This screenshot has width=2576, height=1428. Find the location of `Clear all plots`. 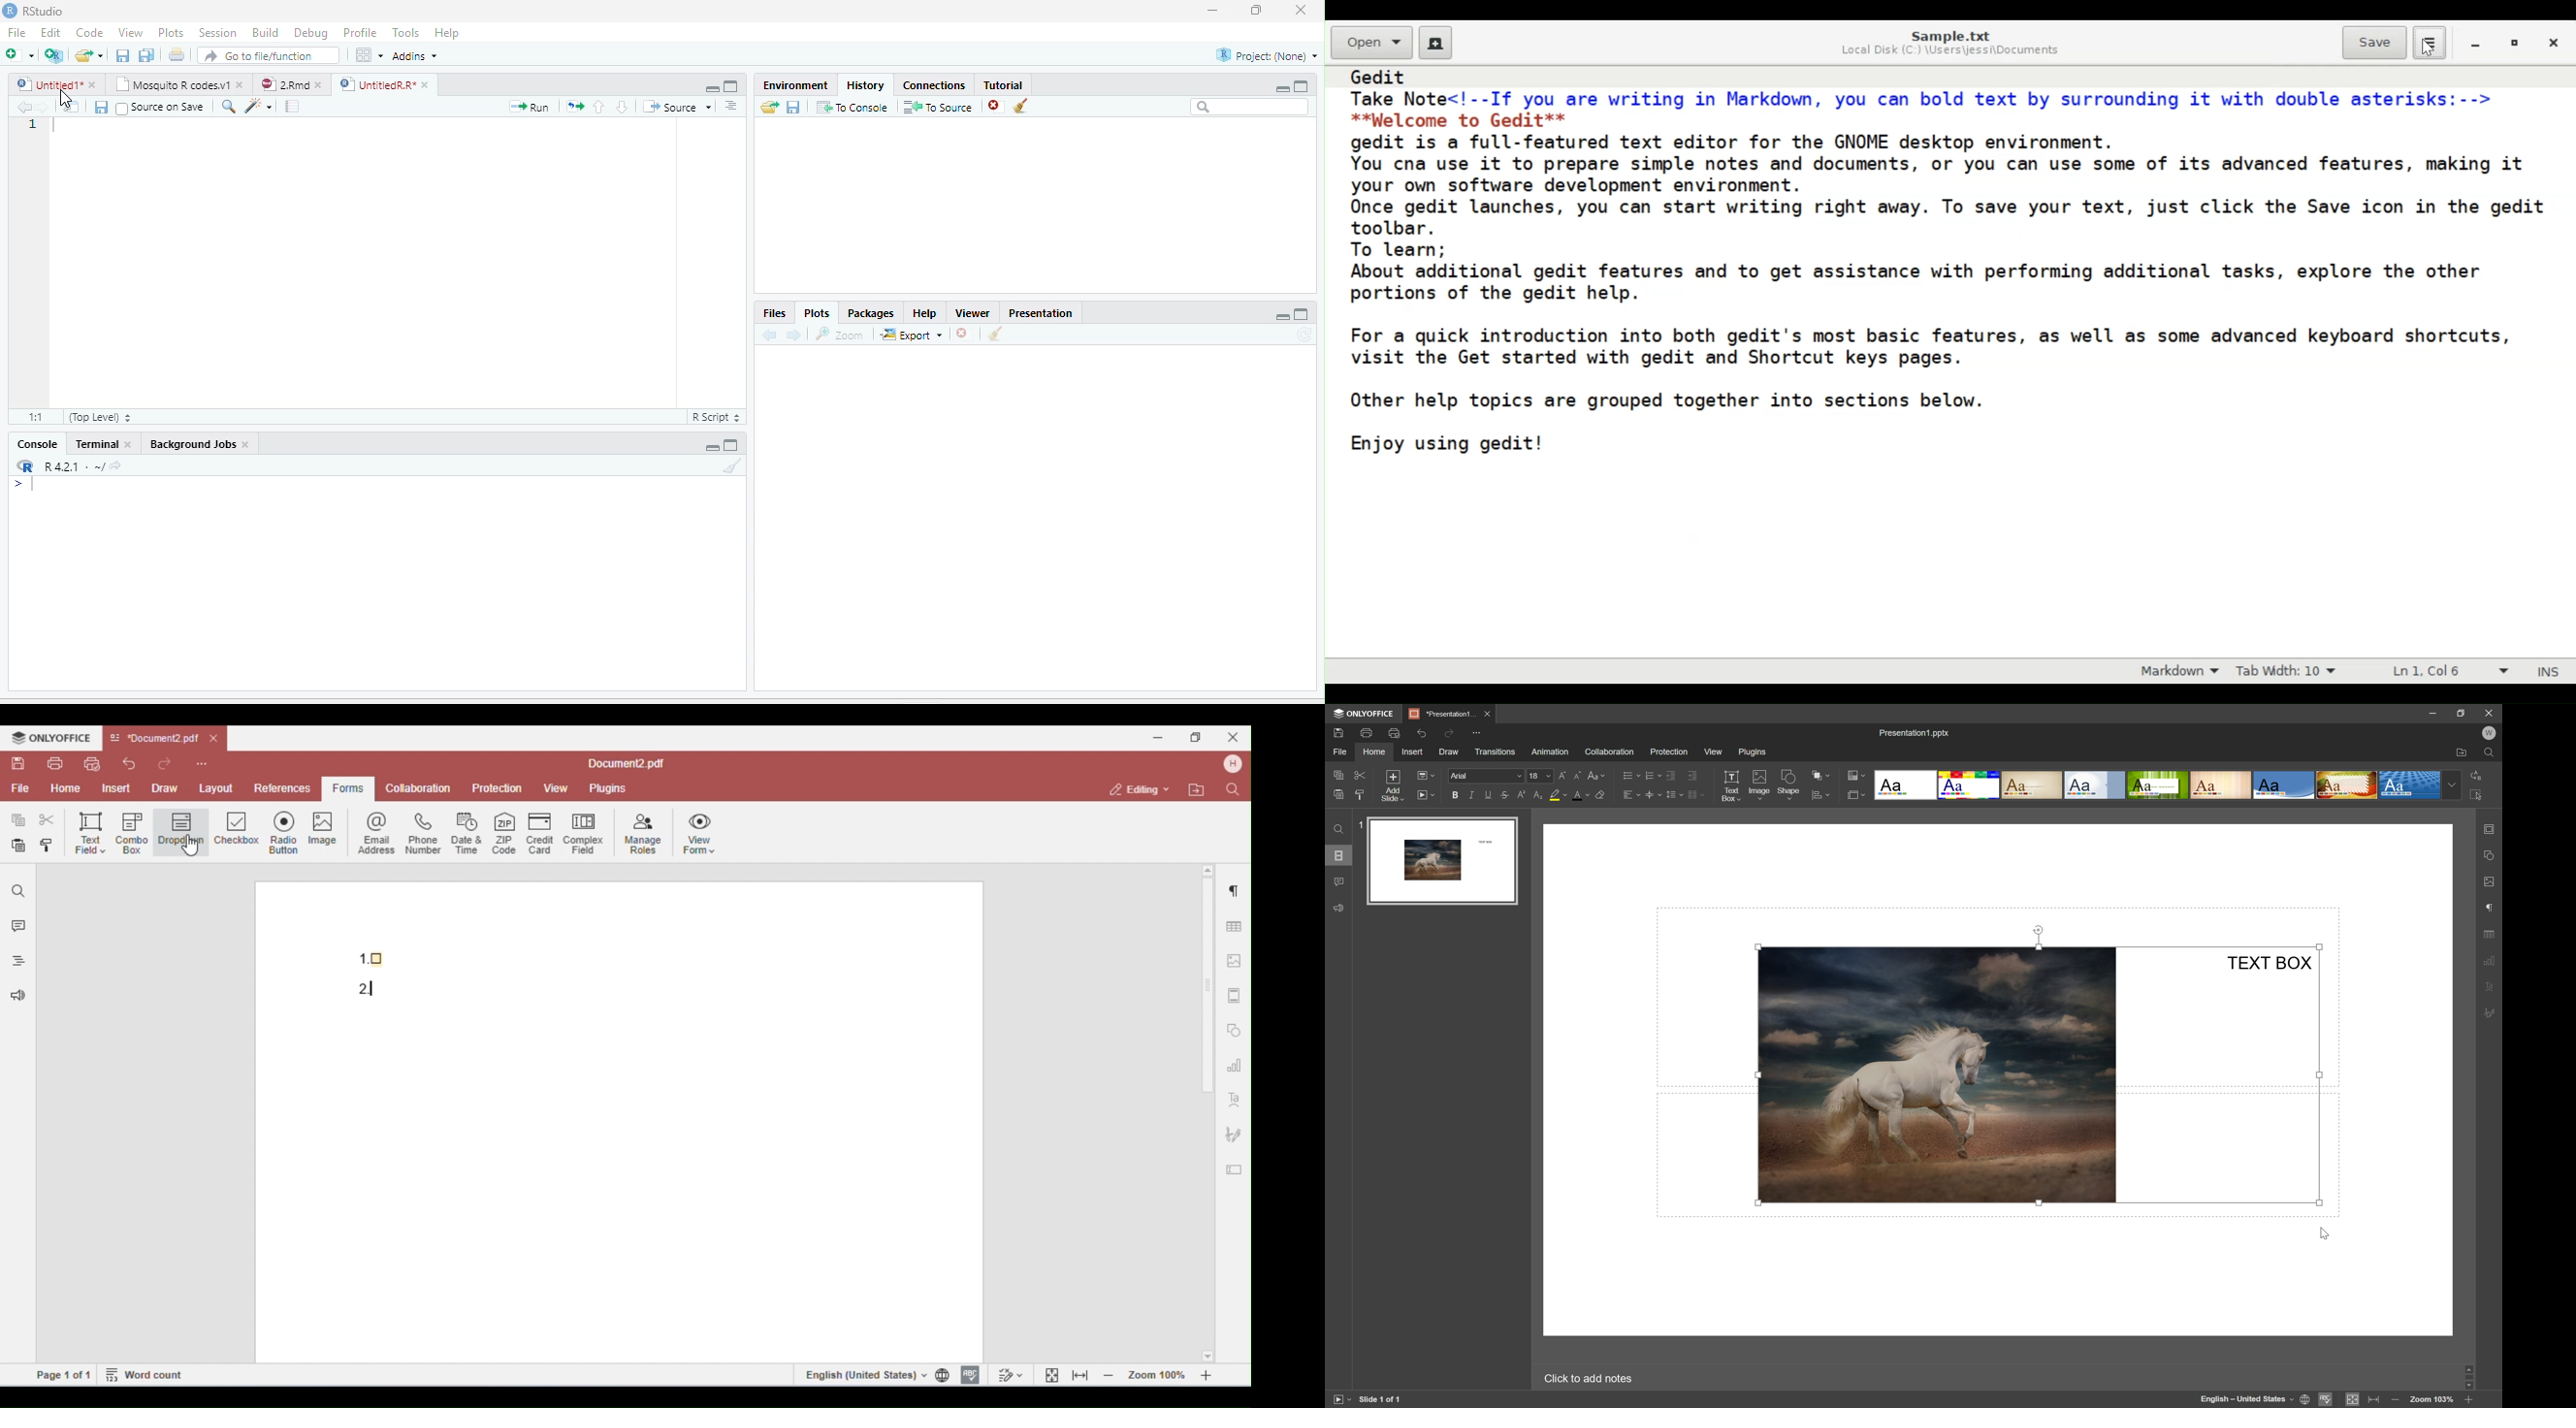

Clear all plots is located at coordinates (996, 334).